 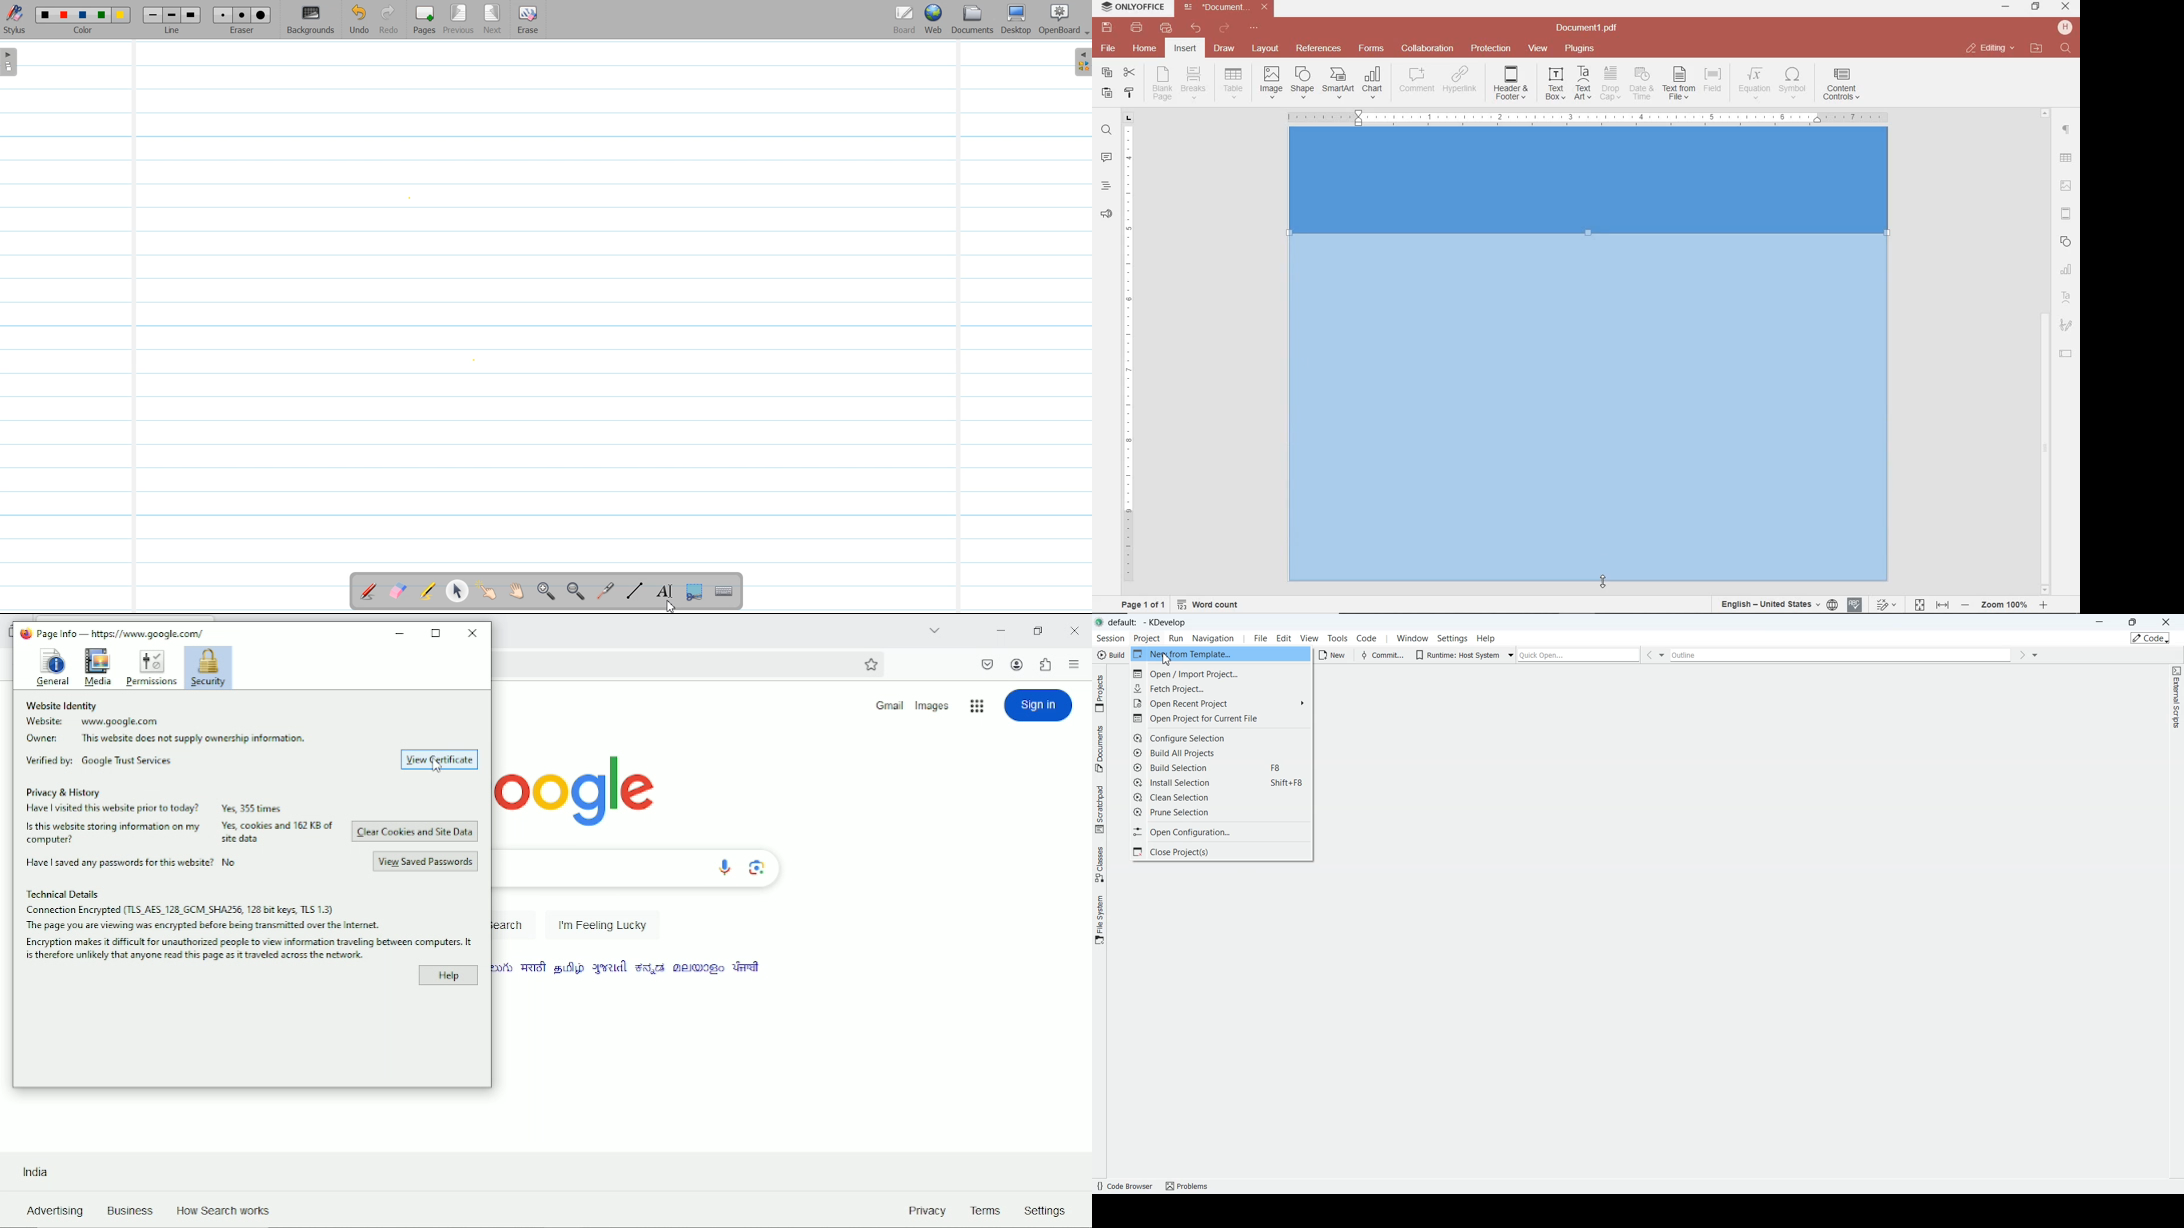 I want to click on cut, so click(x=1128, y=74).